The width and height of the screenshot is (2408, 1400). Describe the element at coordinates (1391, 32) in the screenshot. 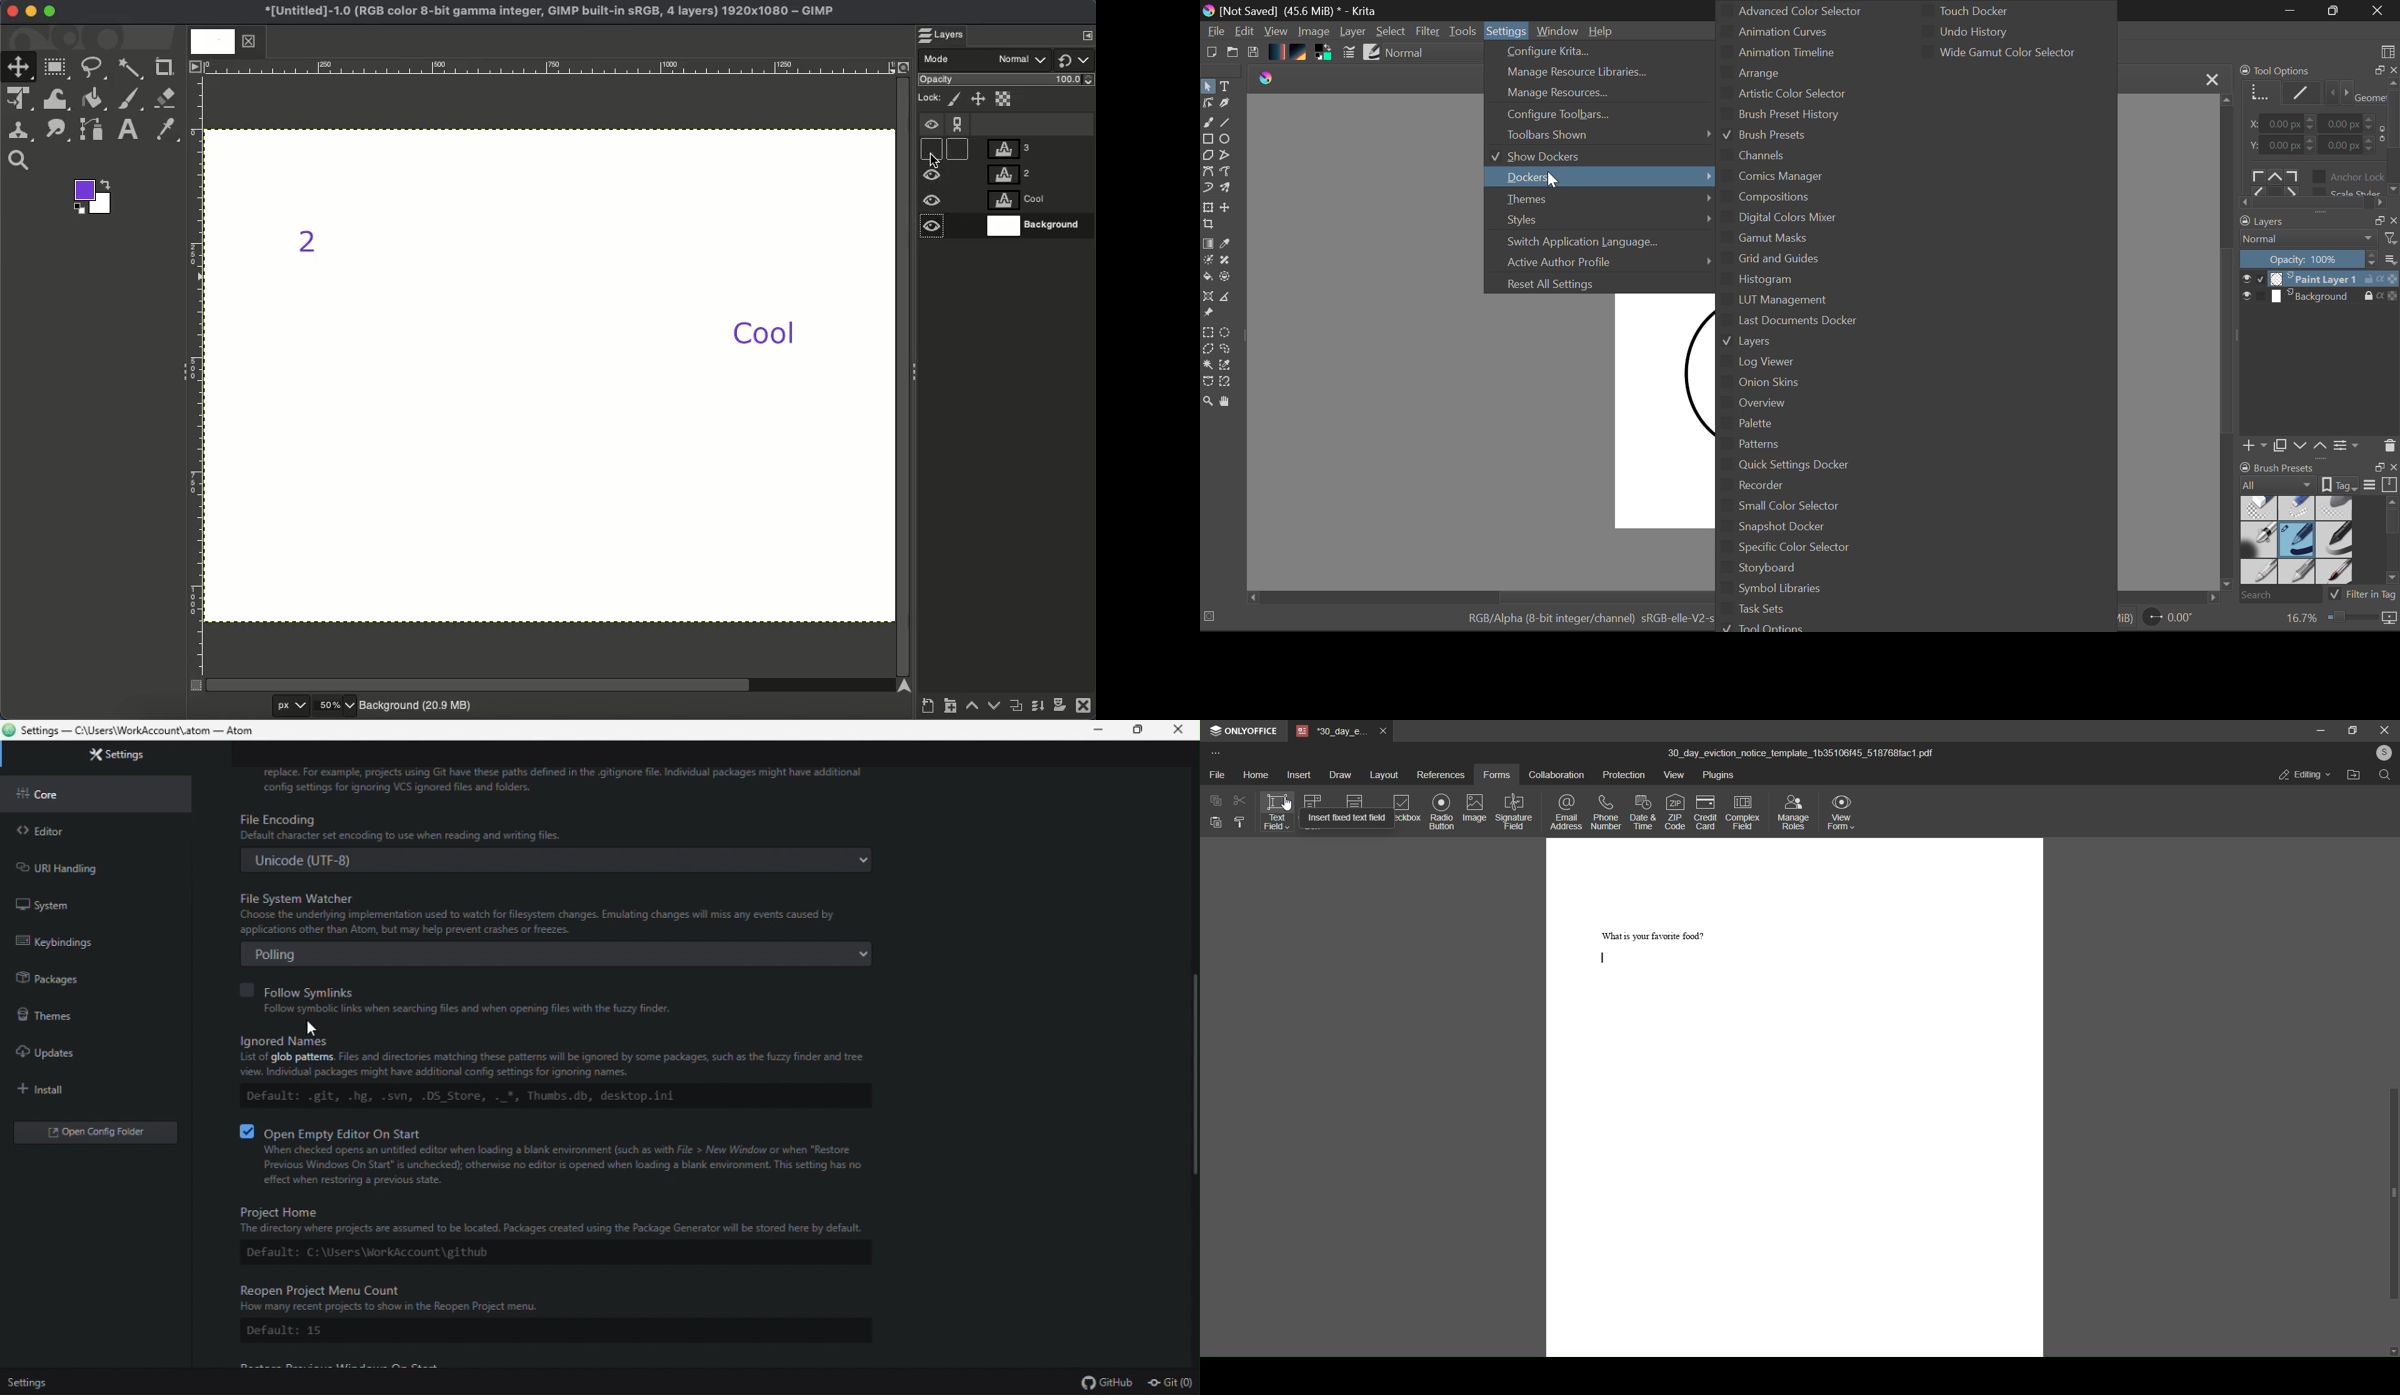

I see `Select` at that location.